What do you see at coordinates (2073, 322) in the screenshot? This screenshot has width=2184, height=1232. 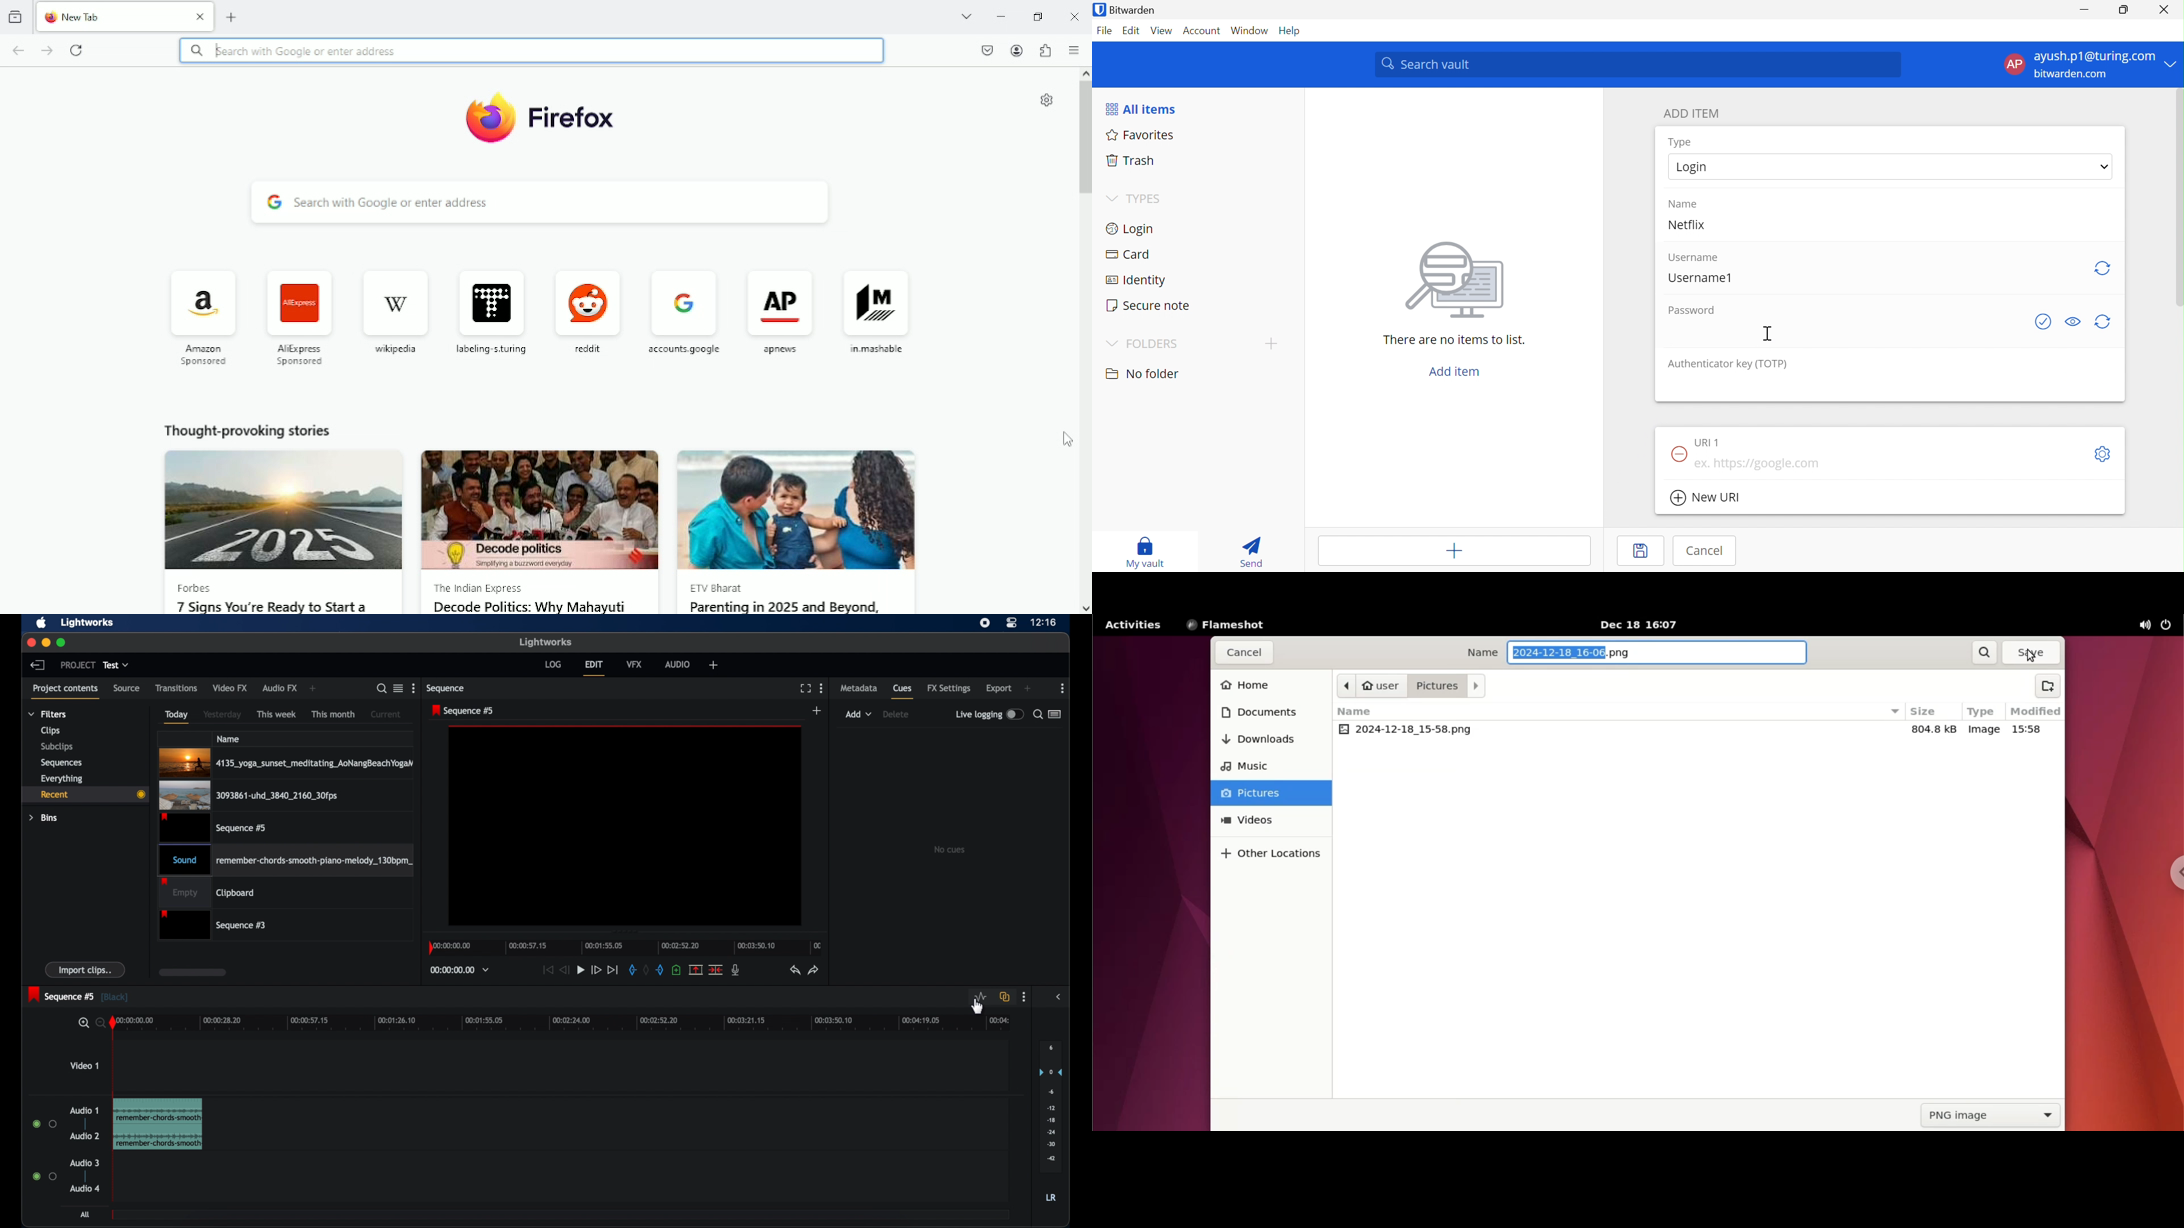 I see `Toggle visibility` at bounding box center [2073, 322].